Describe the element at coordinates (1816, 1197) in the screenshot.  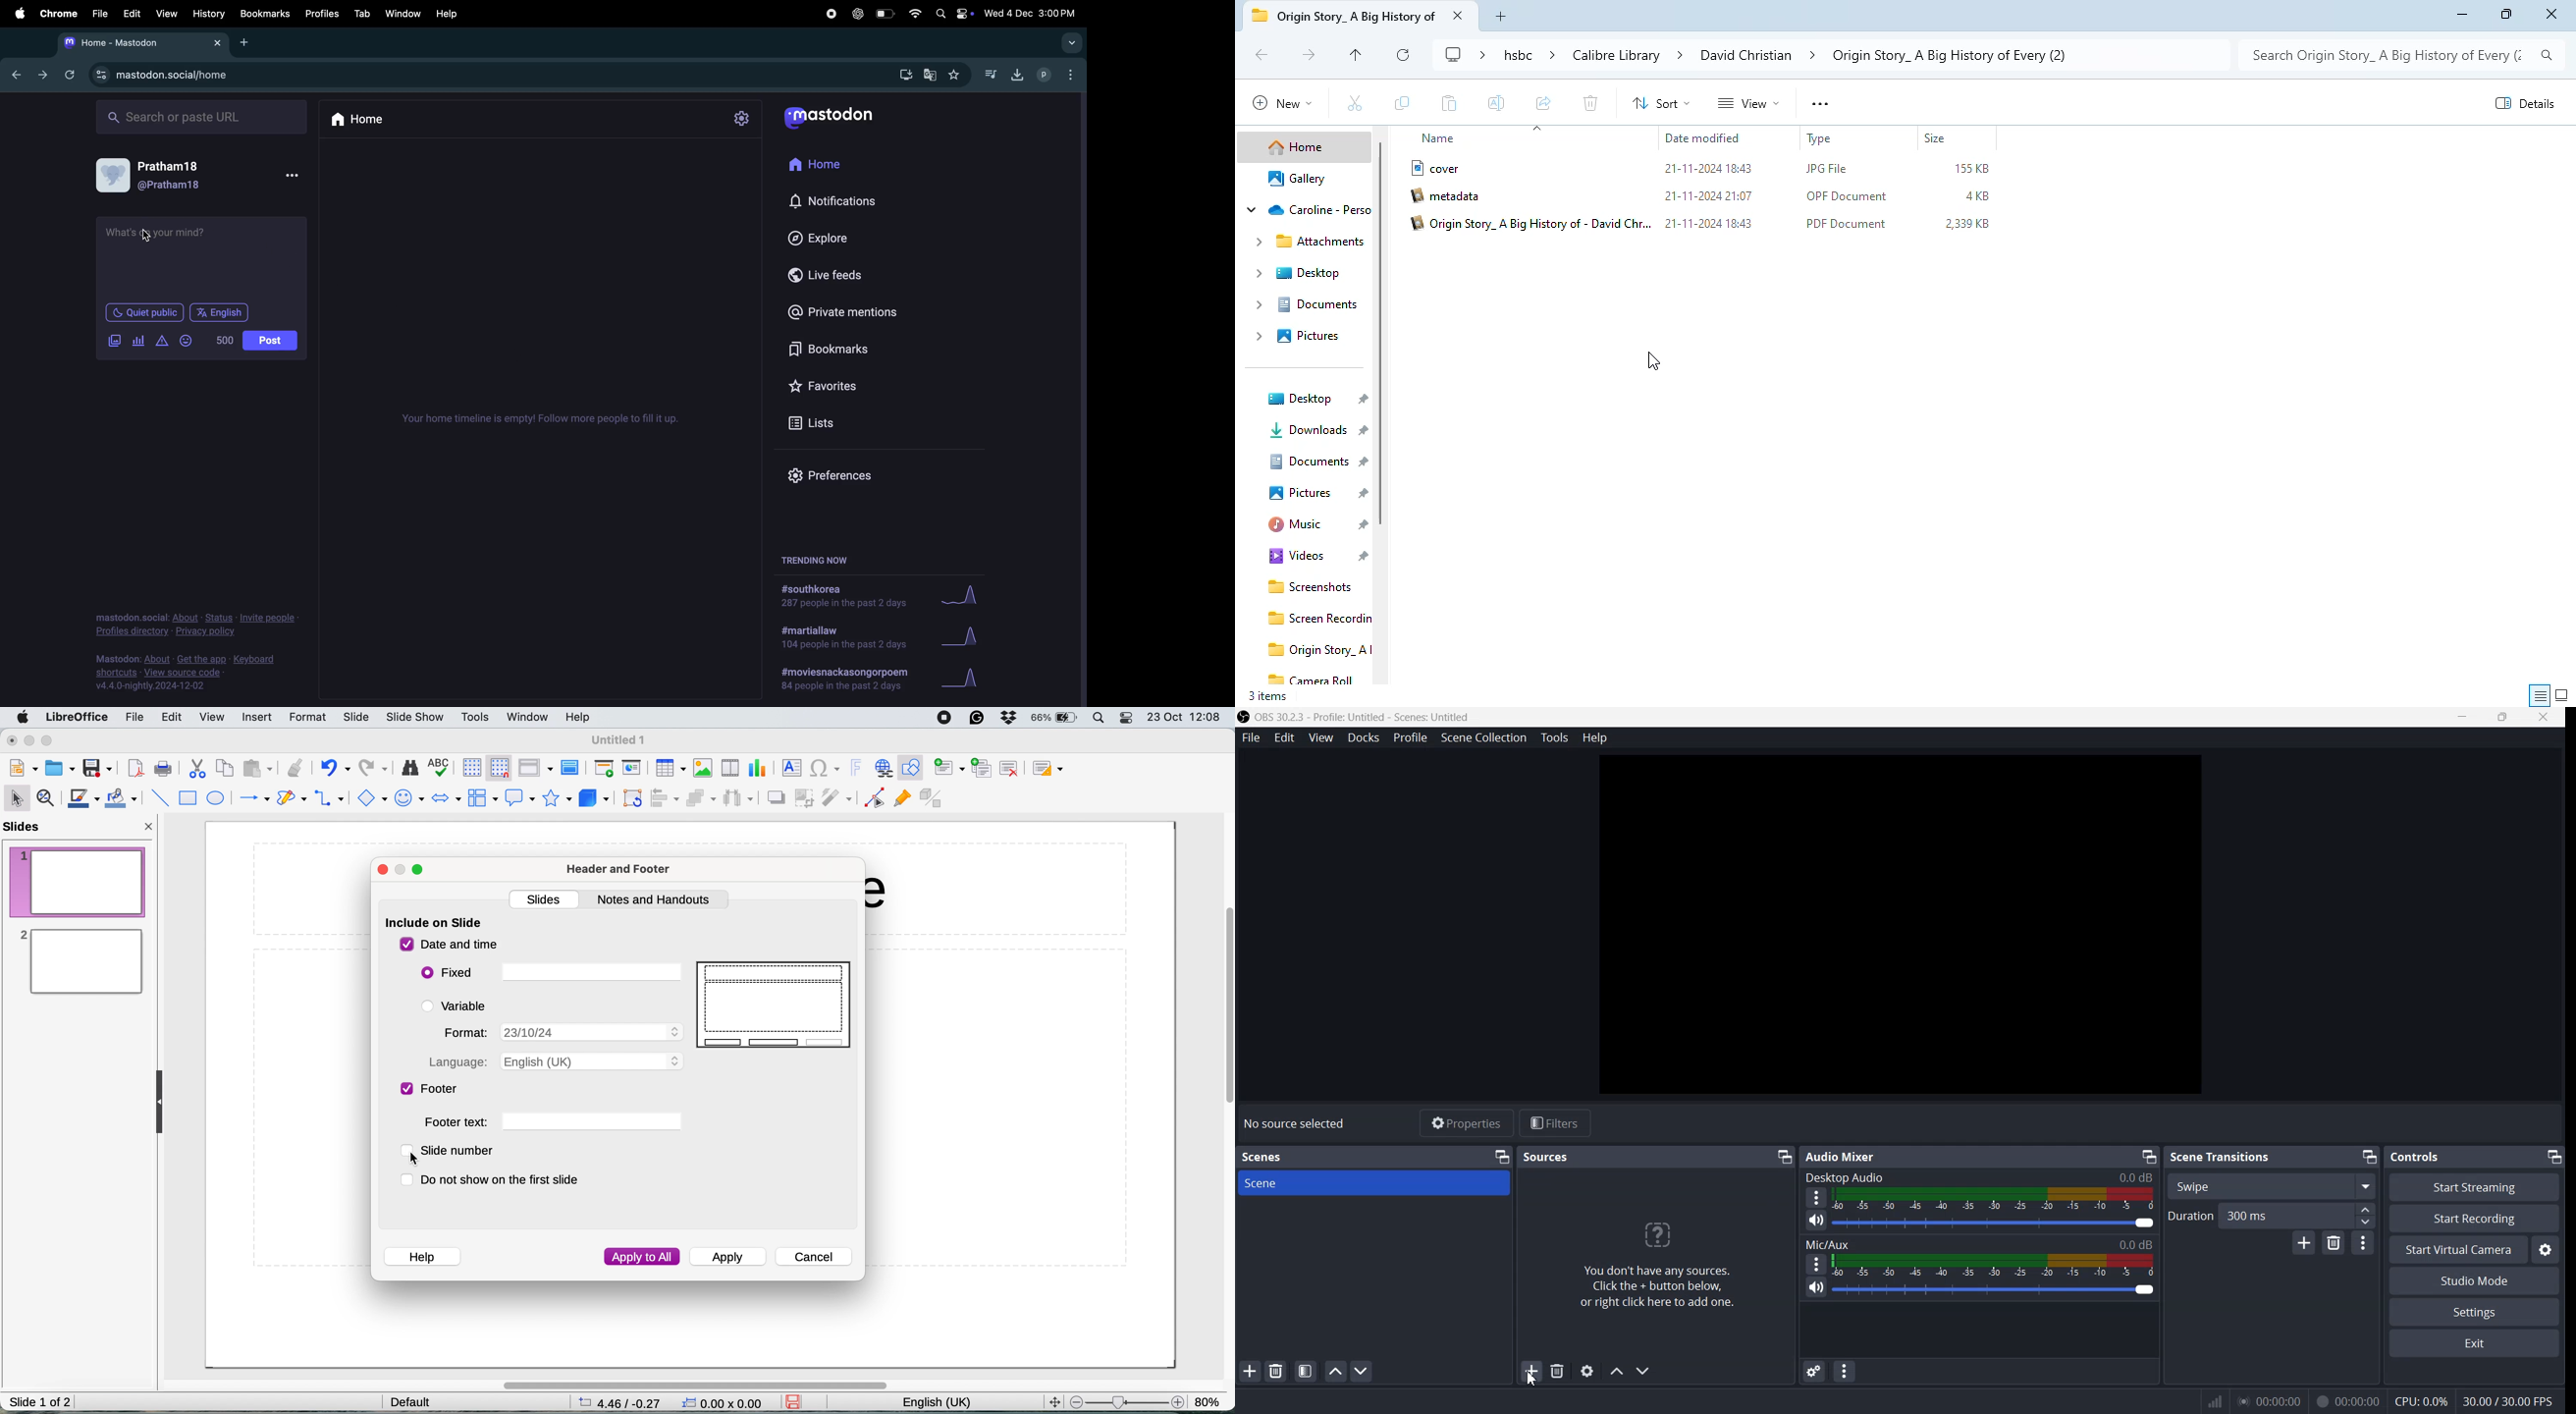
I see `More` at that location.